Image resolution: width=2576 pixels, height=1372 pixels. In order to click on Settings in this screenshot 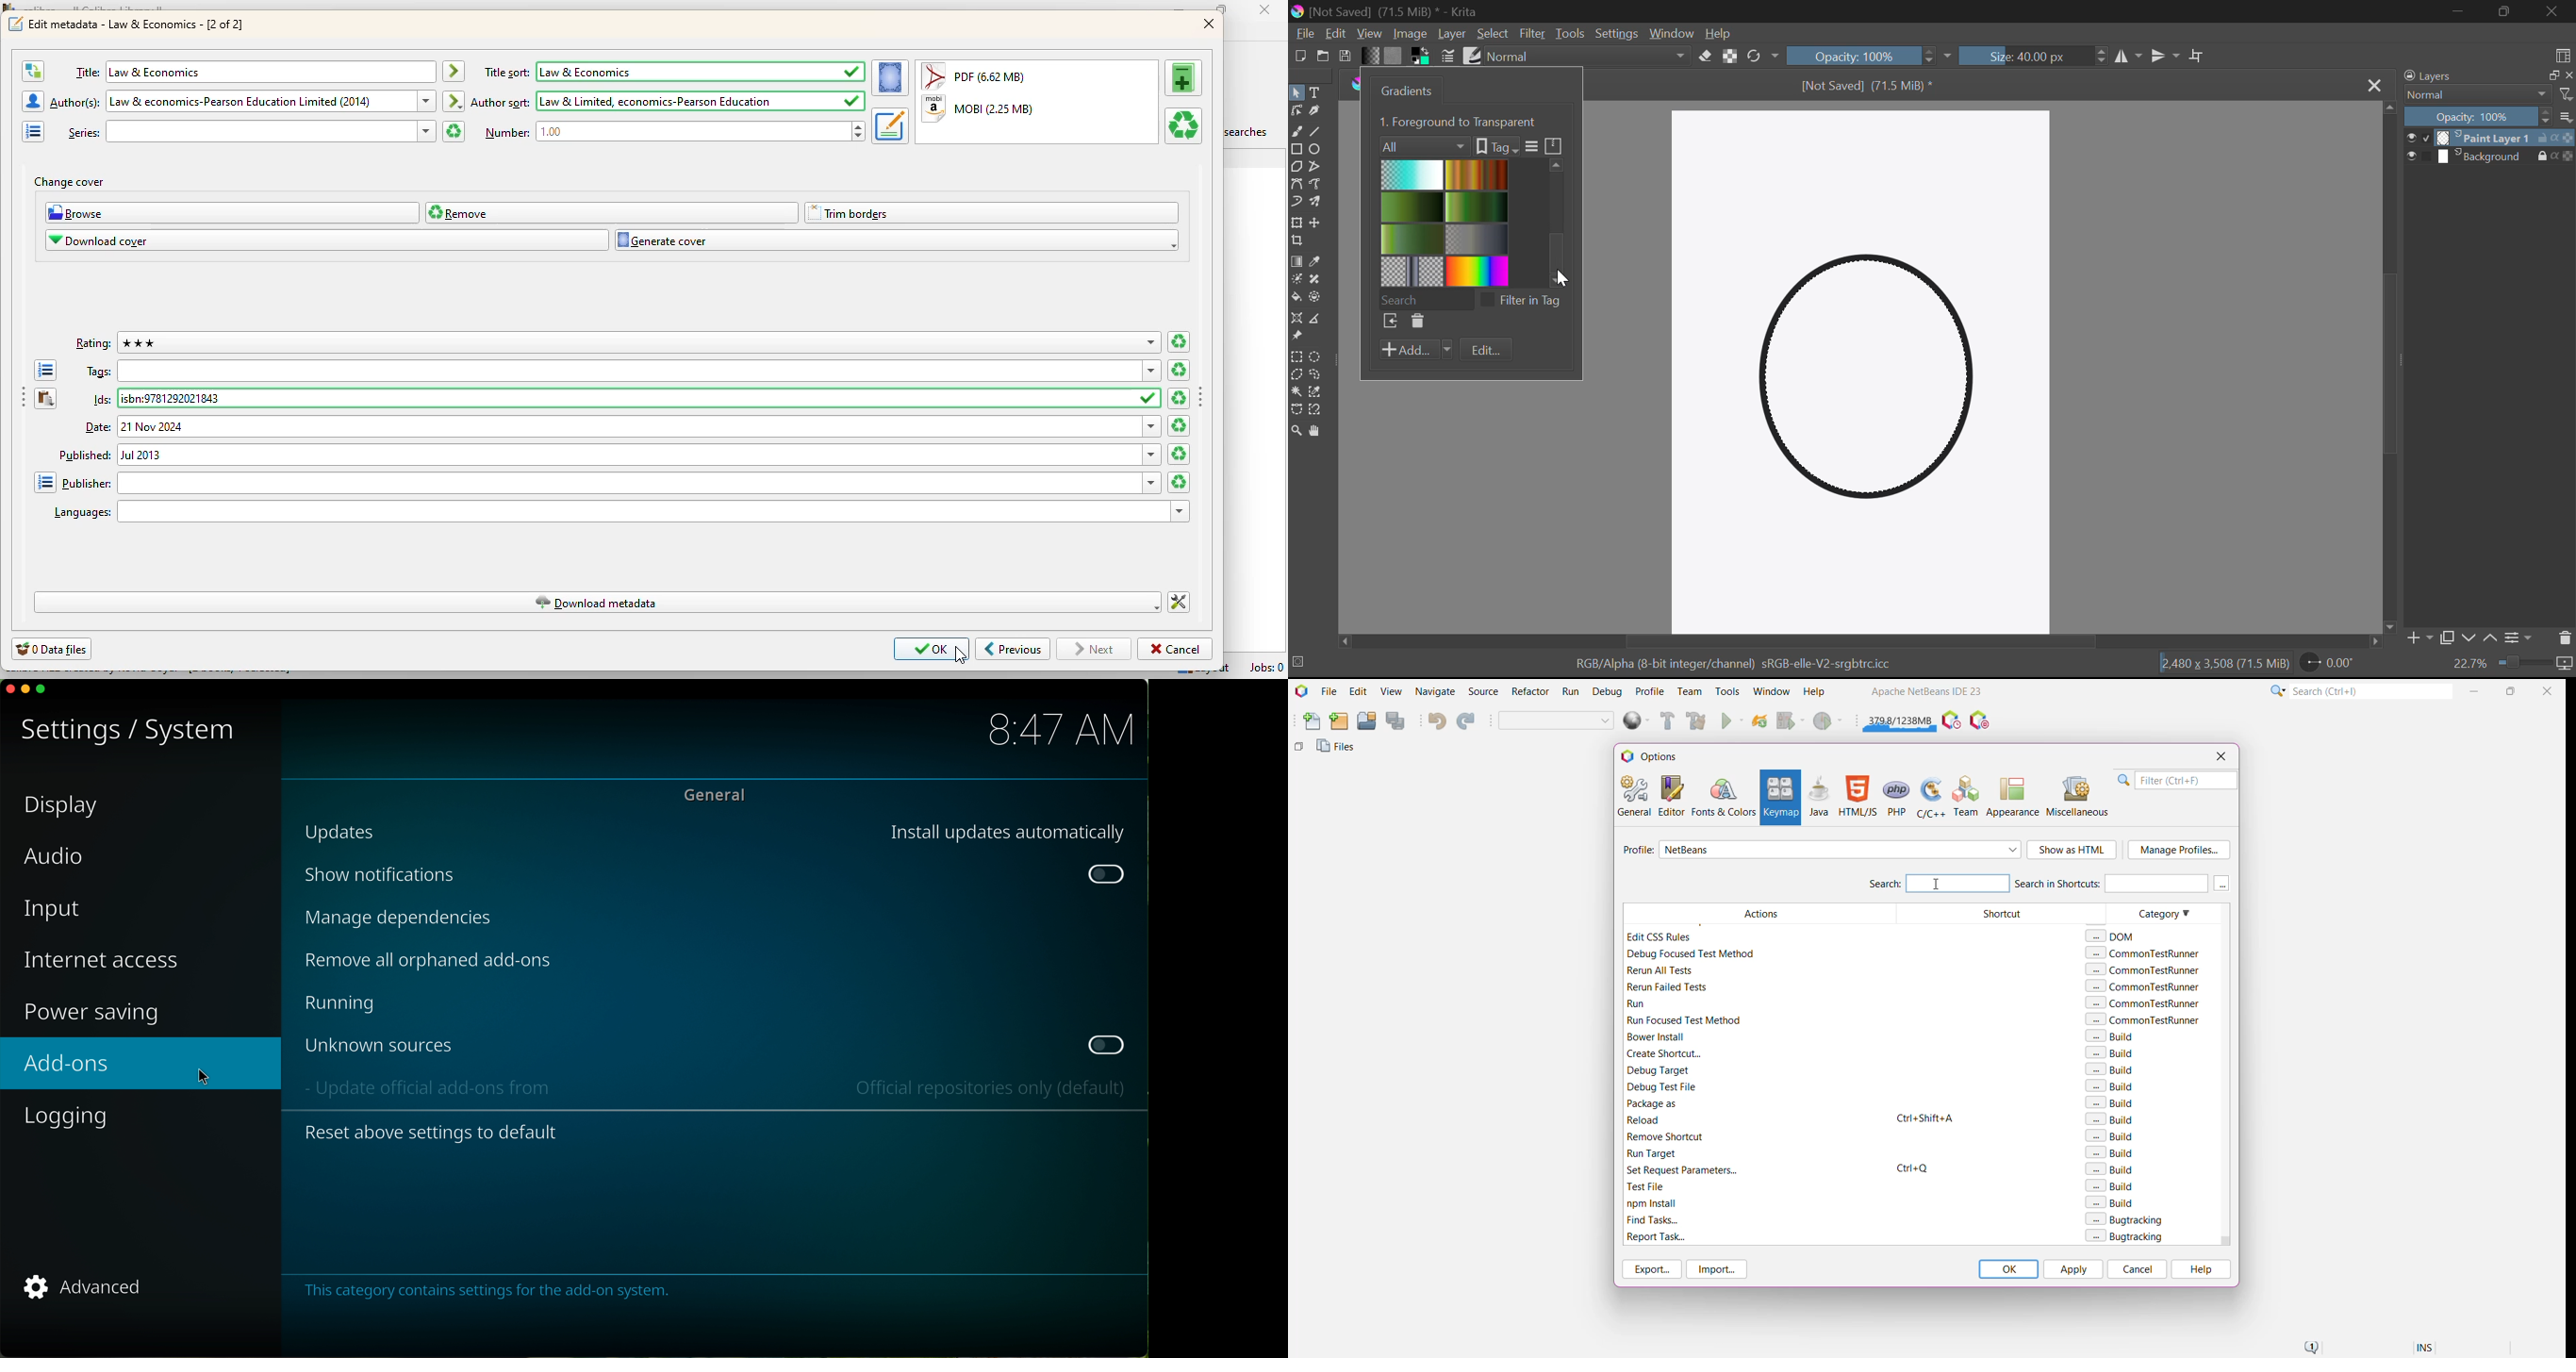, I will do `click(1615, 33)`.